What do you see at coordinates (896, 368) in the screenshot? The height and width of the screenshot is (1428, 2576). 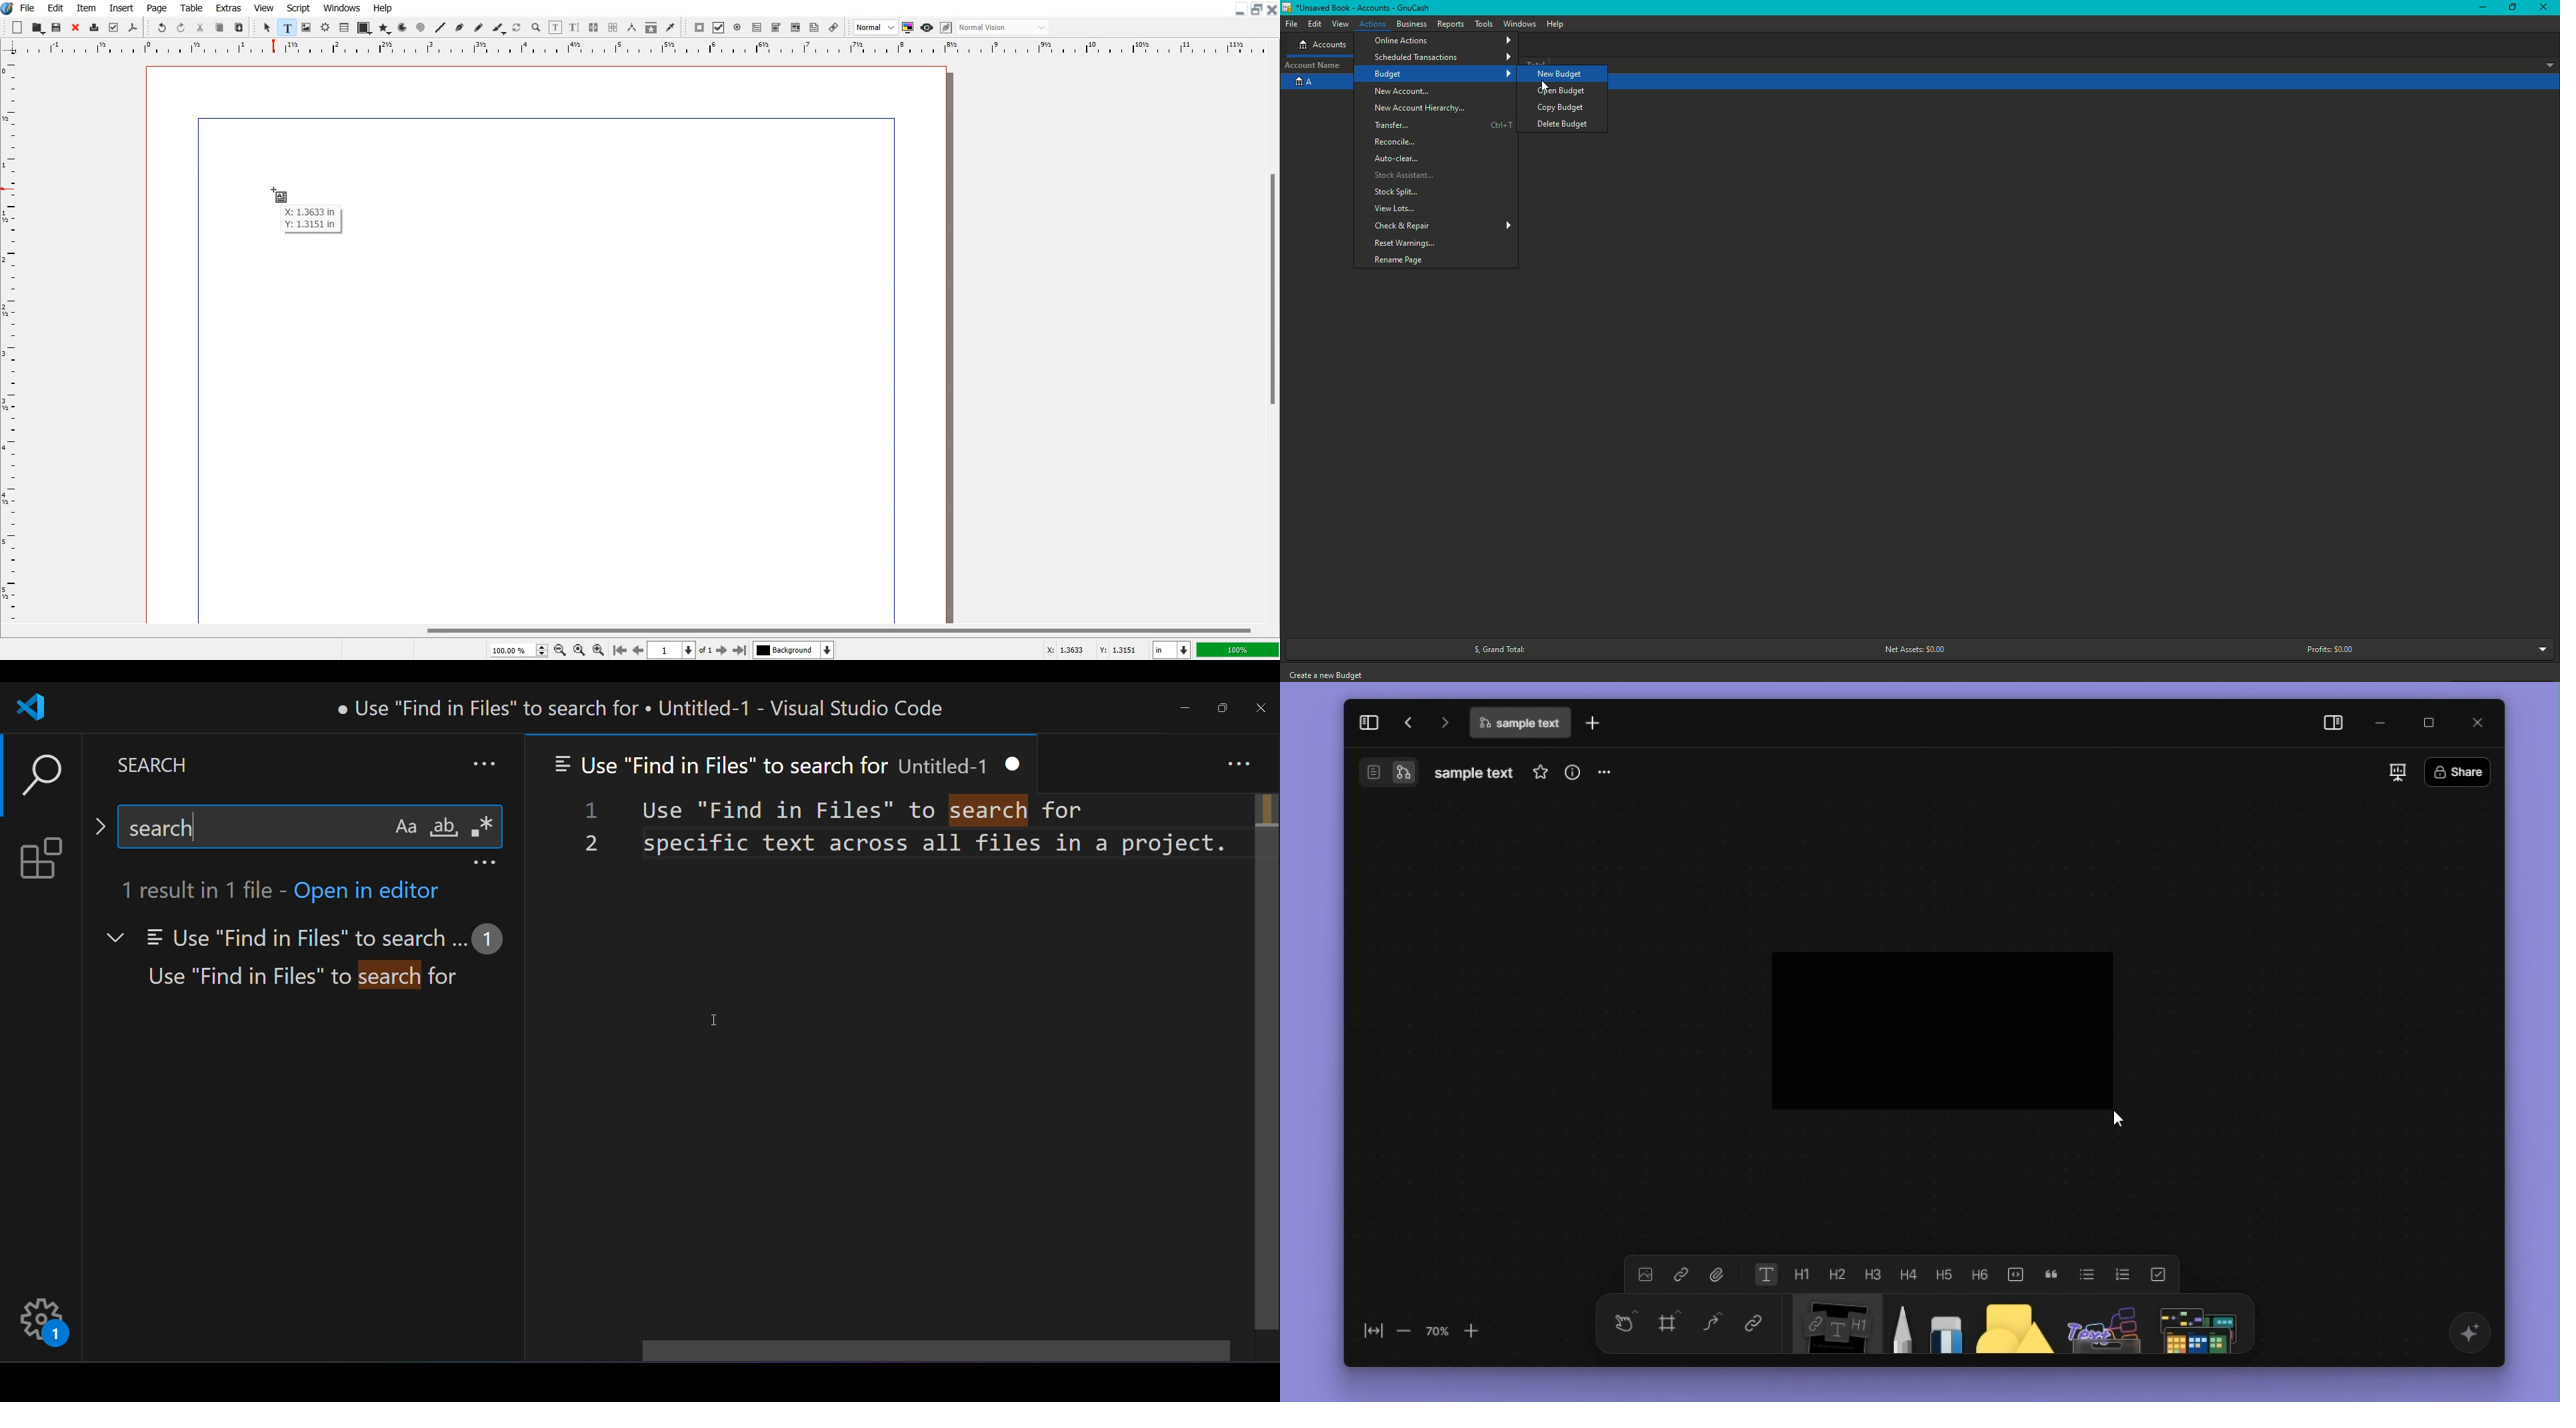 I see `margin` at bounding box center [896, 368].